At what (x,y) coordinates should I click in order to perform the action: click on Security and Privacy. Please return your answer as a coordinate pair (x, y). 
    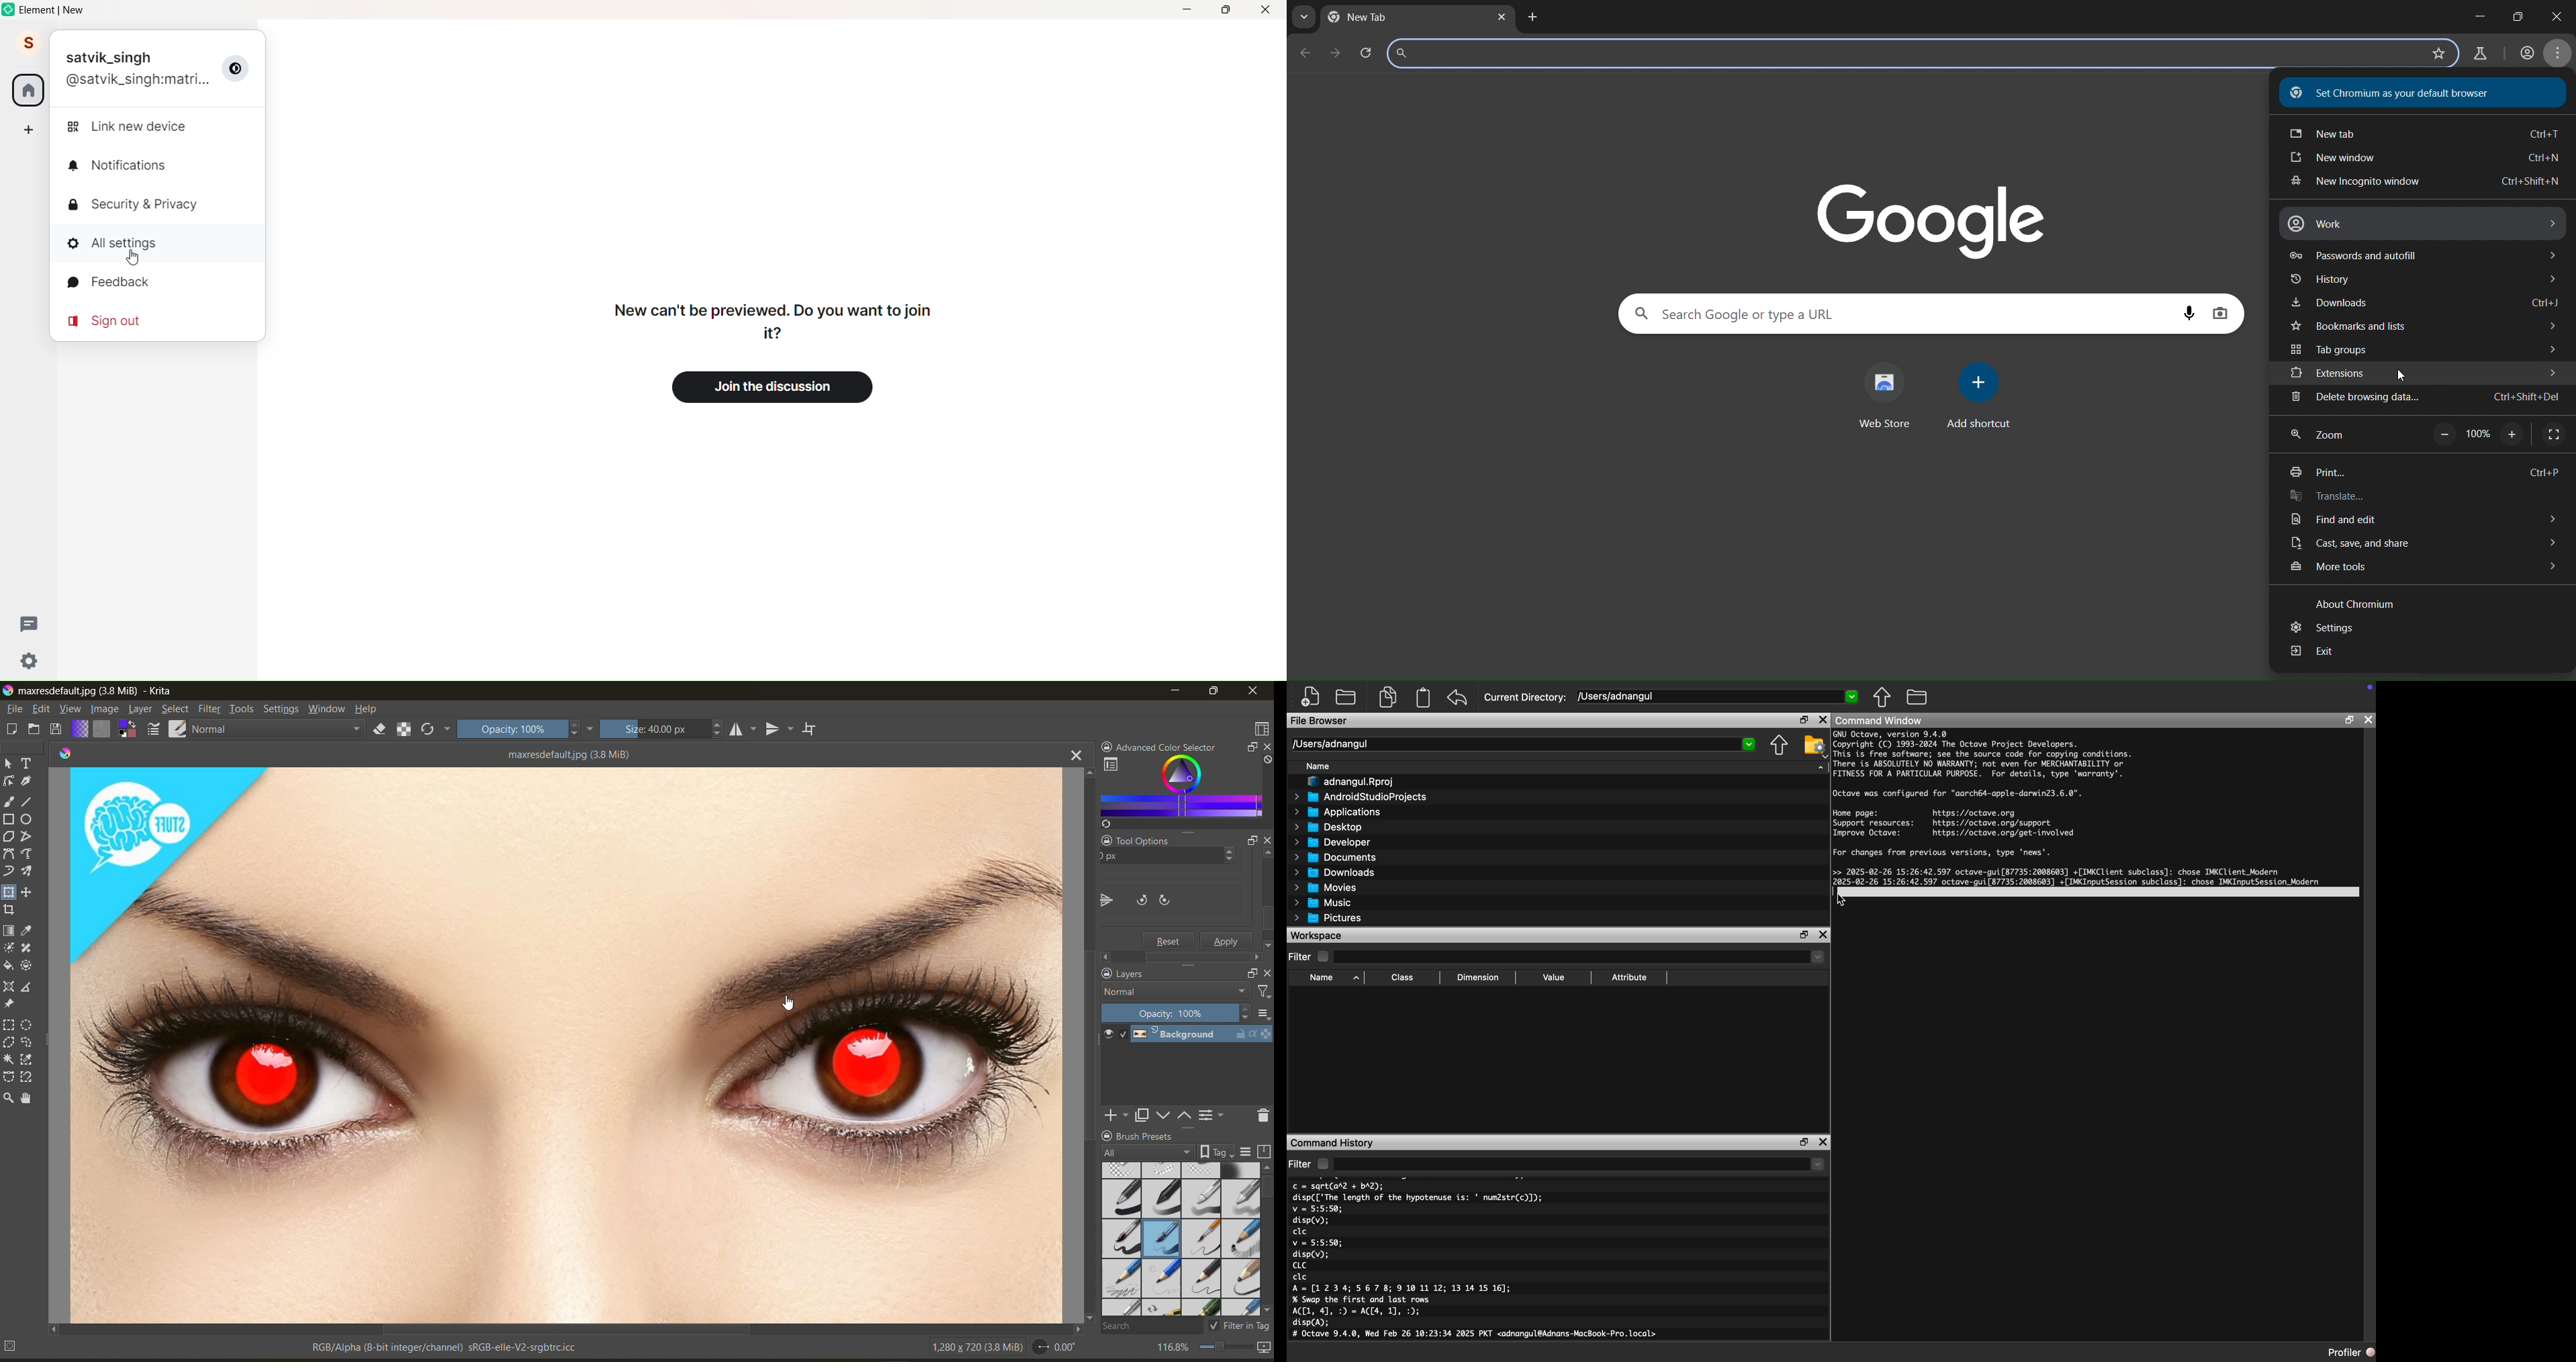
    Looking at the image, I should click on (139, 204).